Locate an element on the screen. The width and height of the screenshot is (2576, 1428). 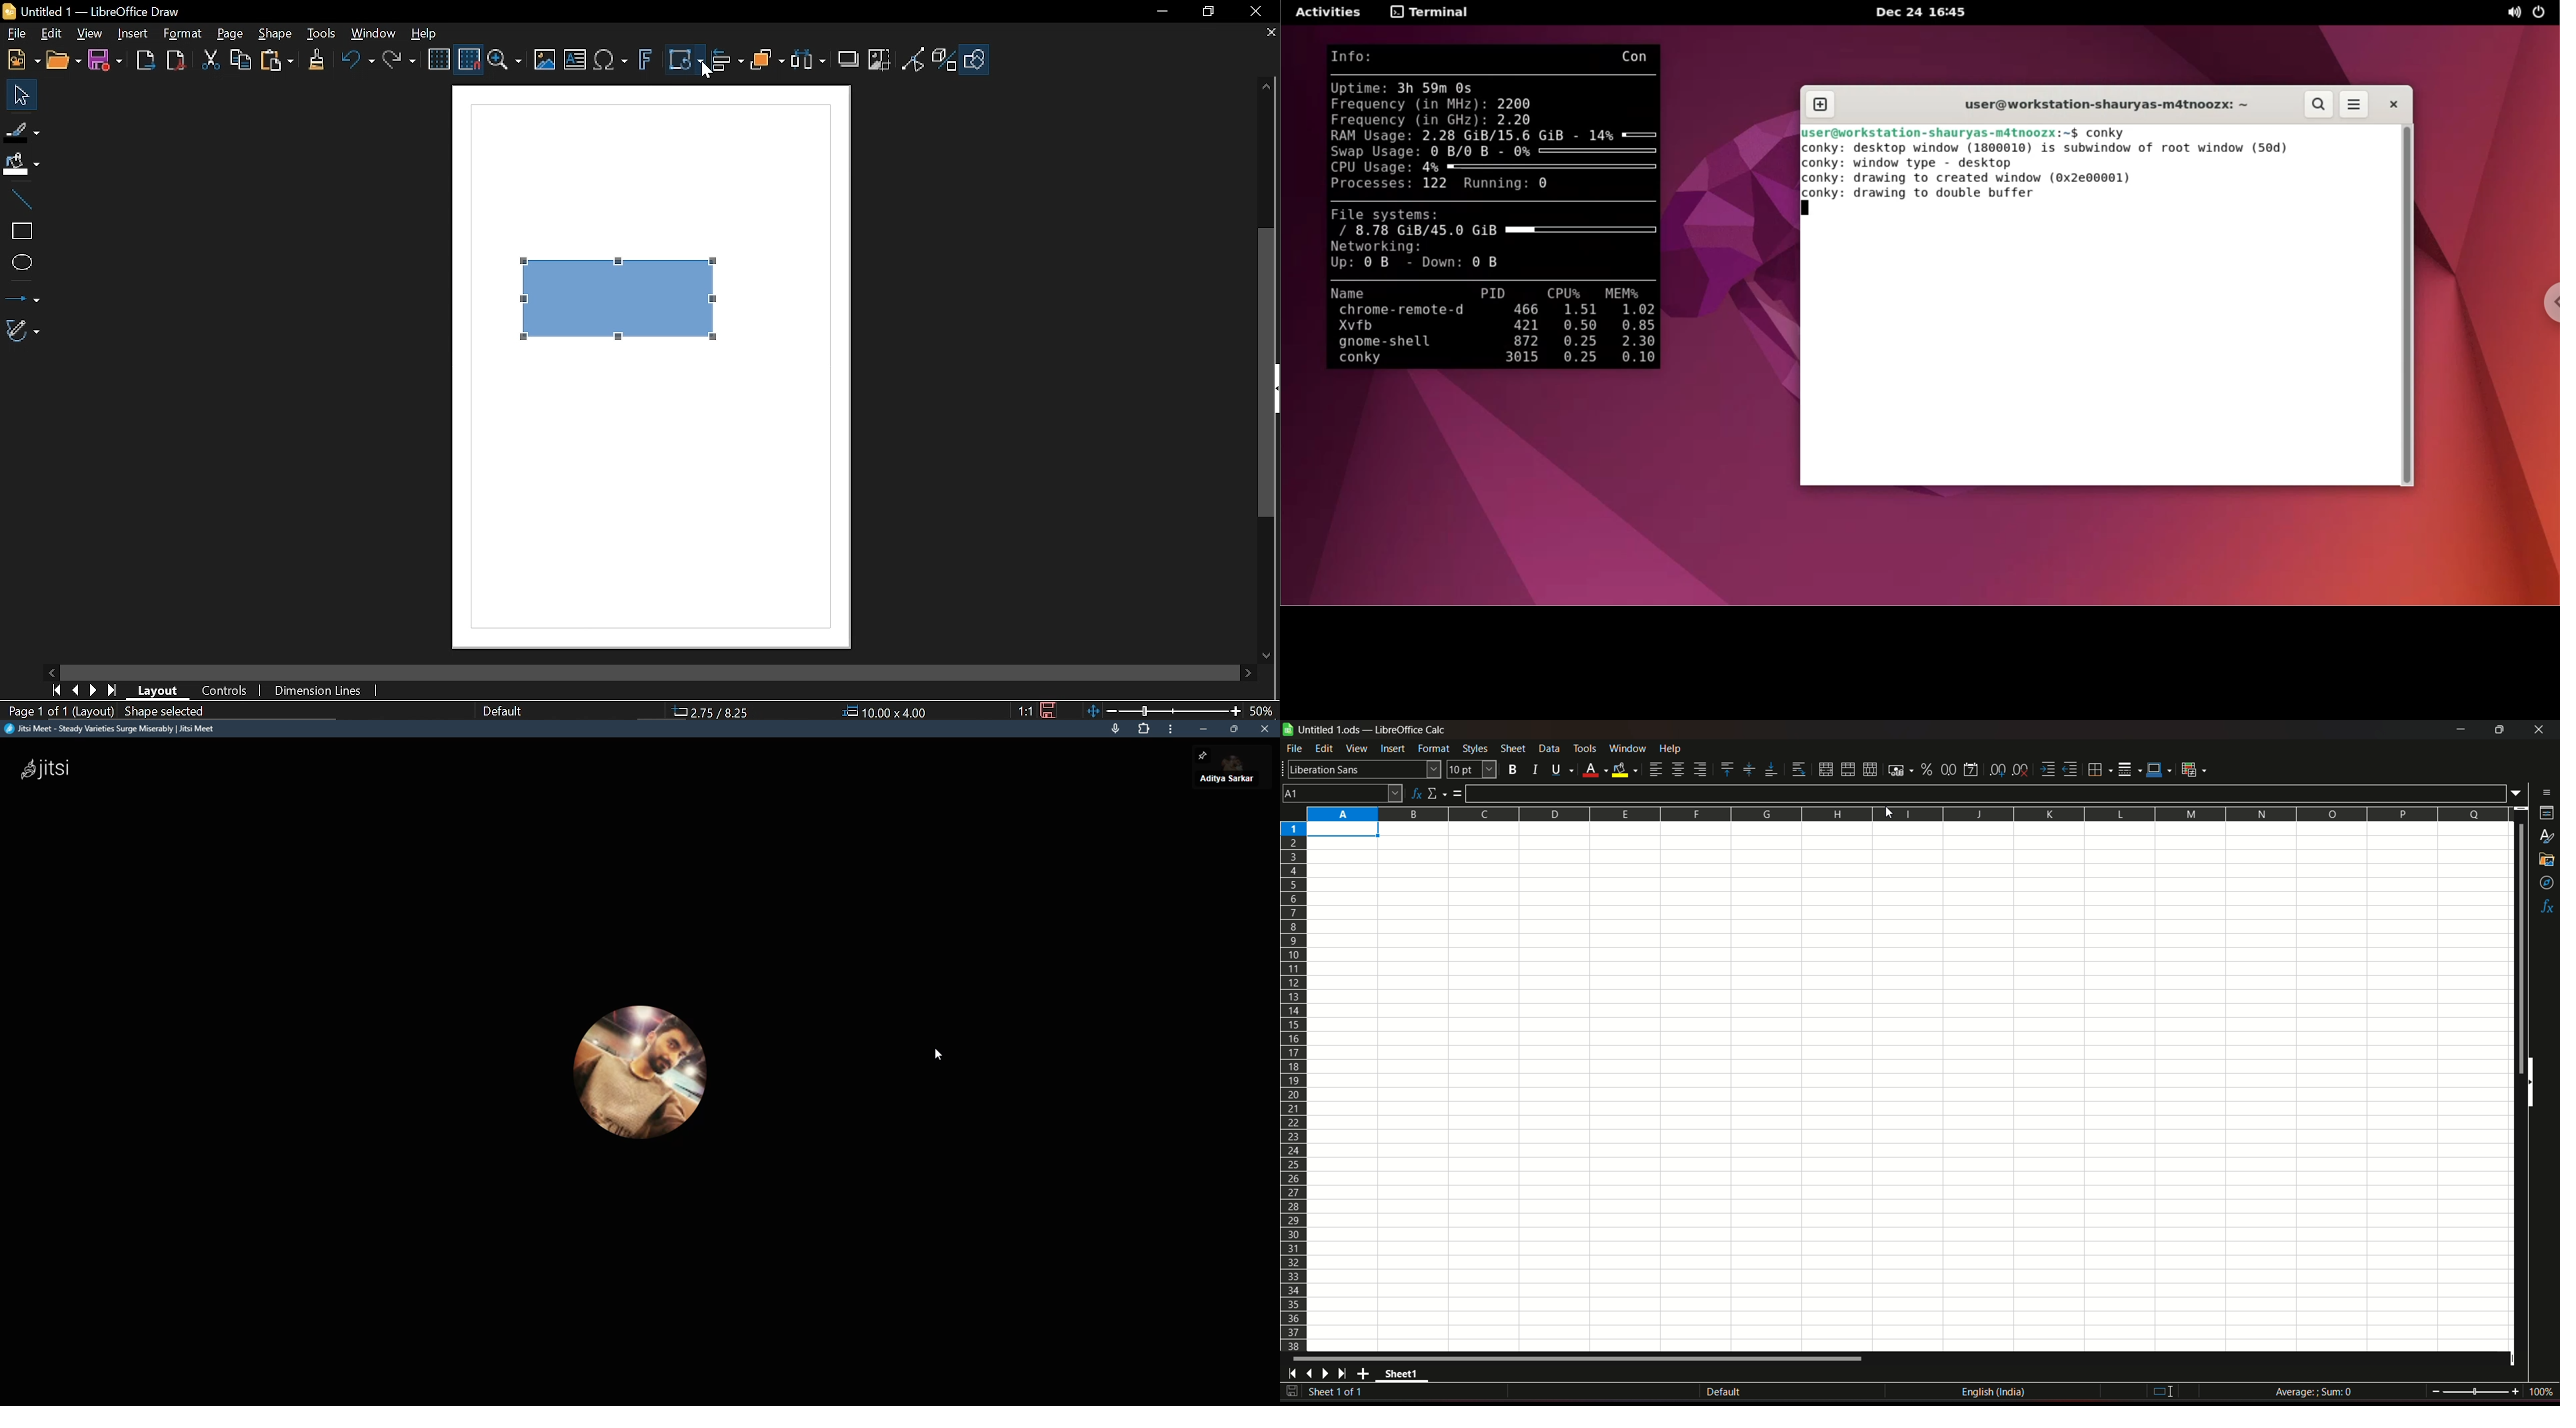
Clone is located at coordinates (316, 61).